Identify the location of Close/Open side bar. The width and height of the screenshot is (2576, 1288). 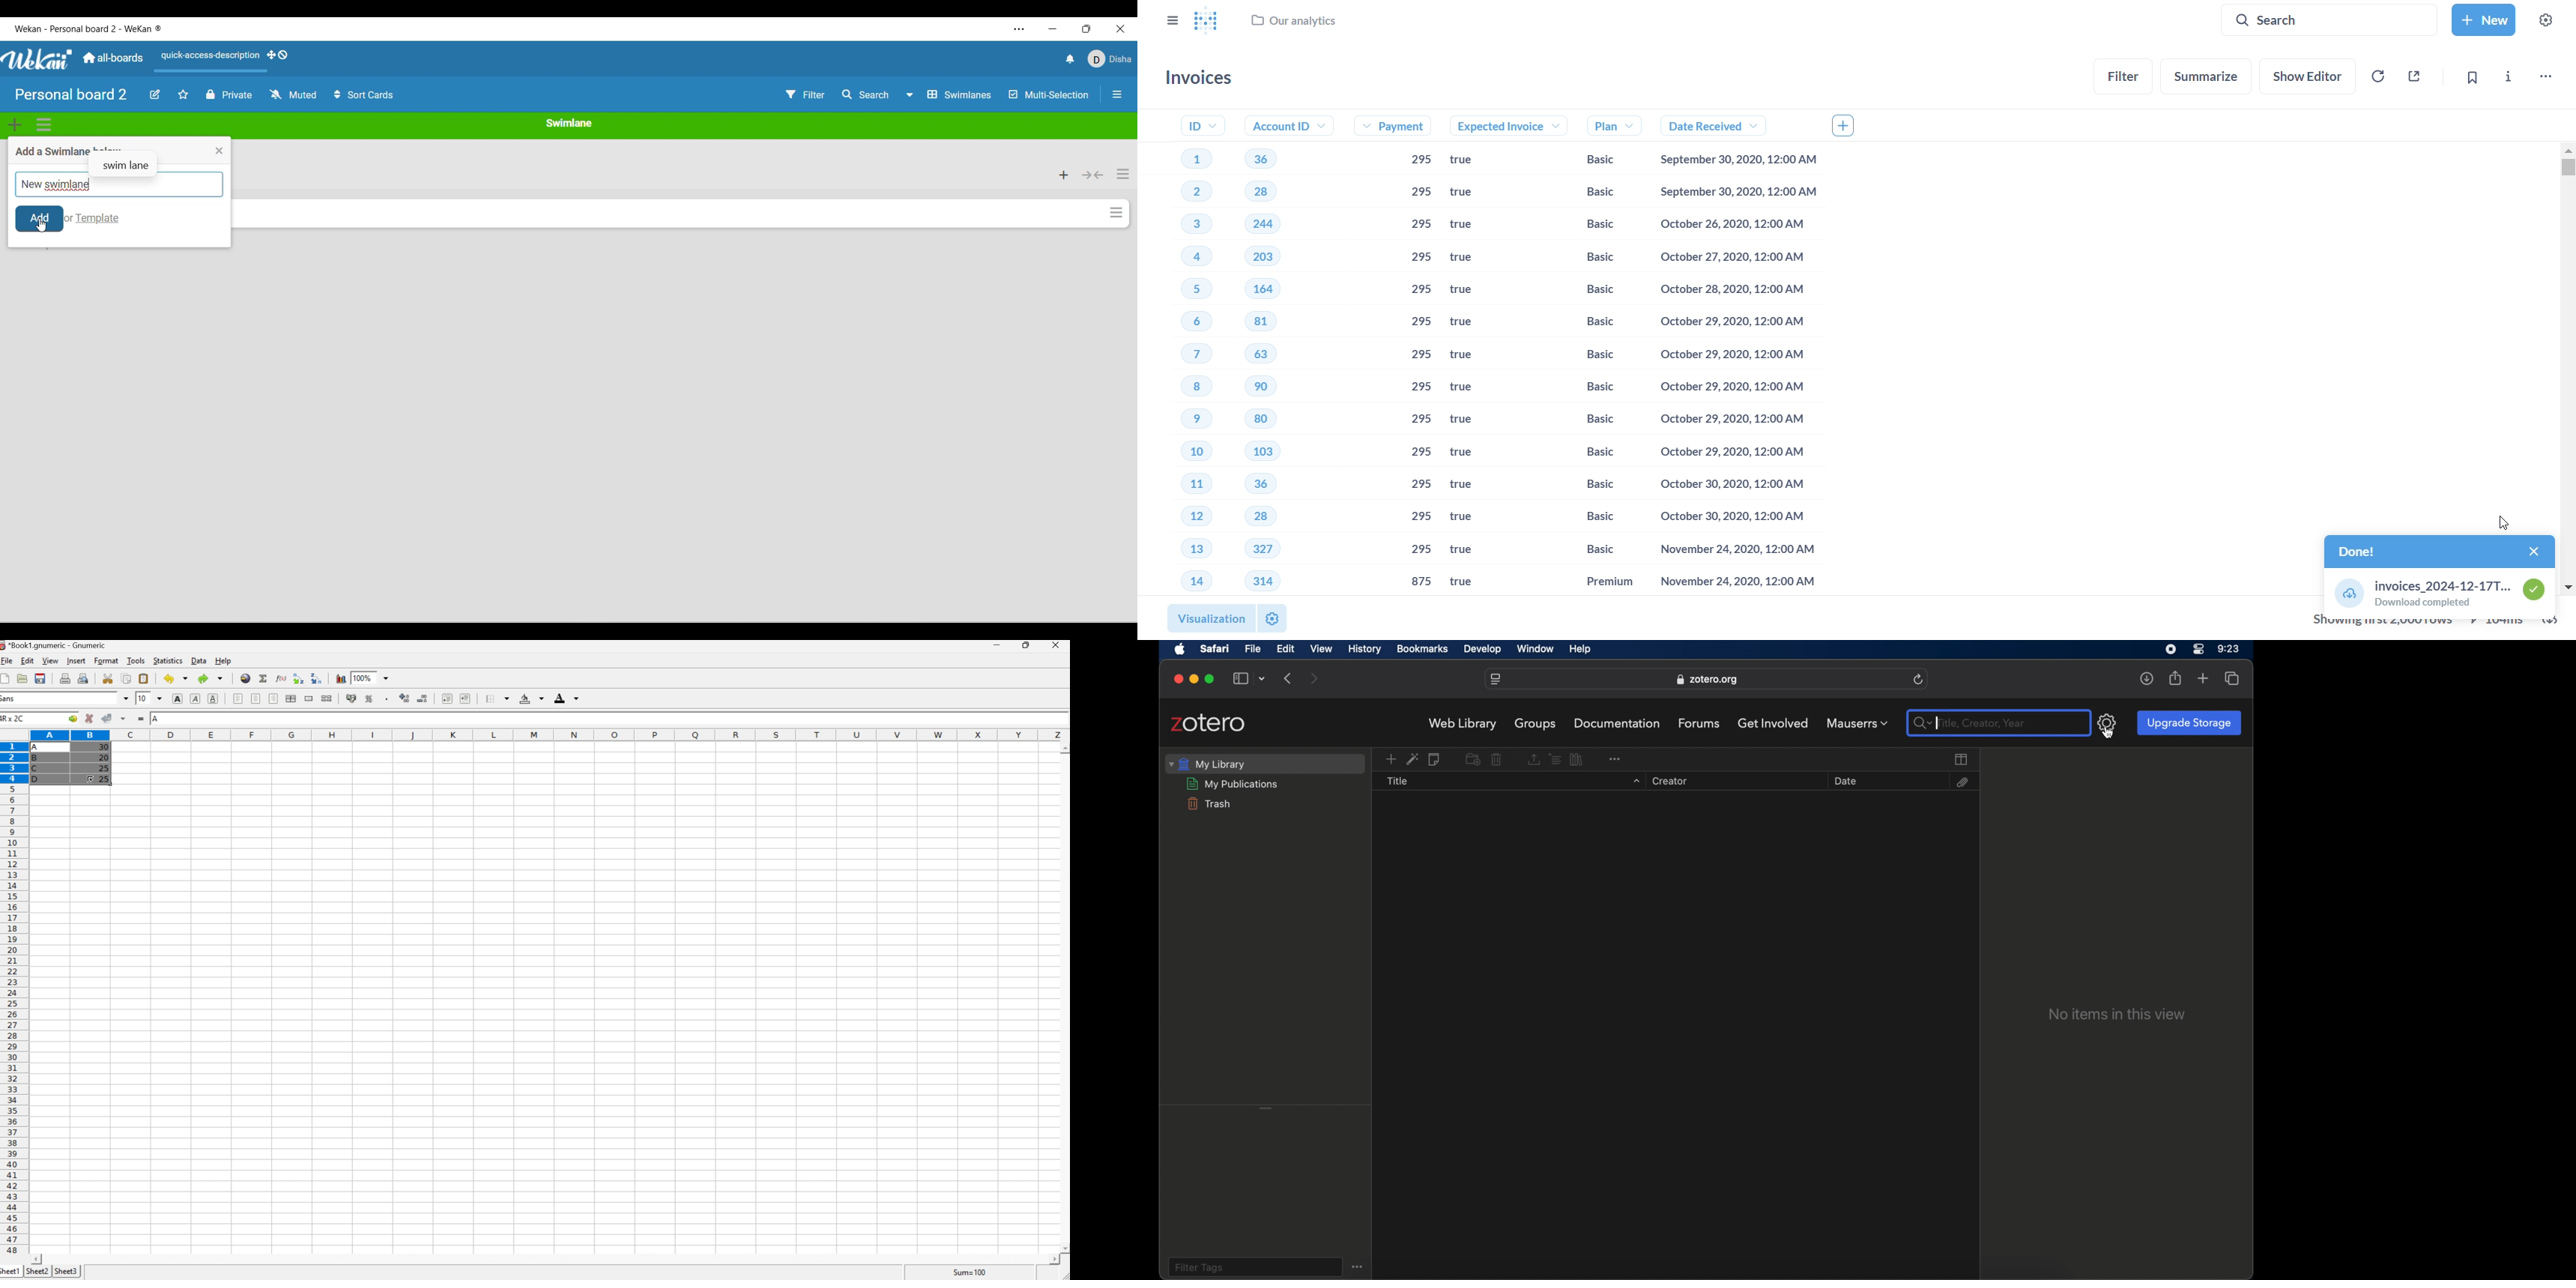
(1117, 94).